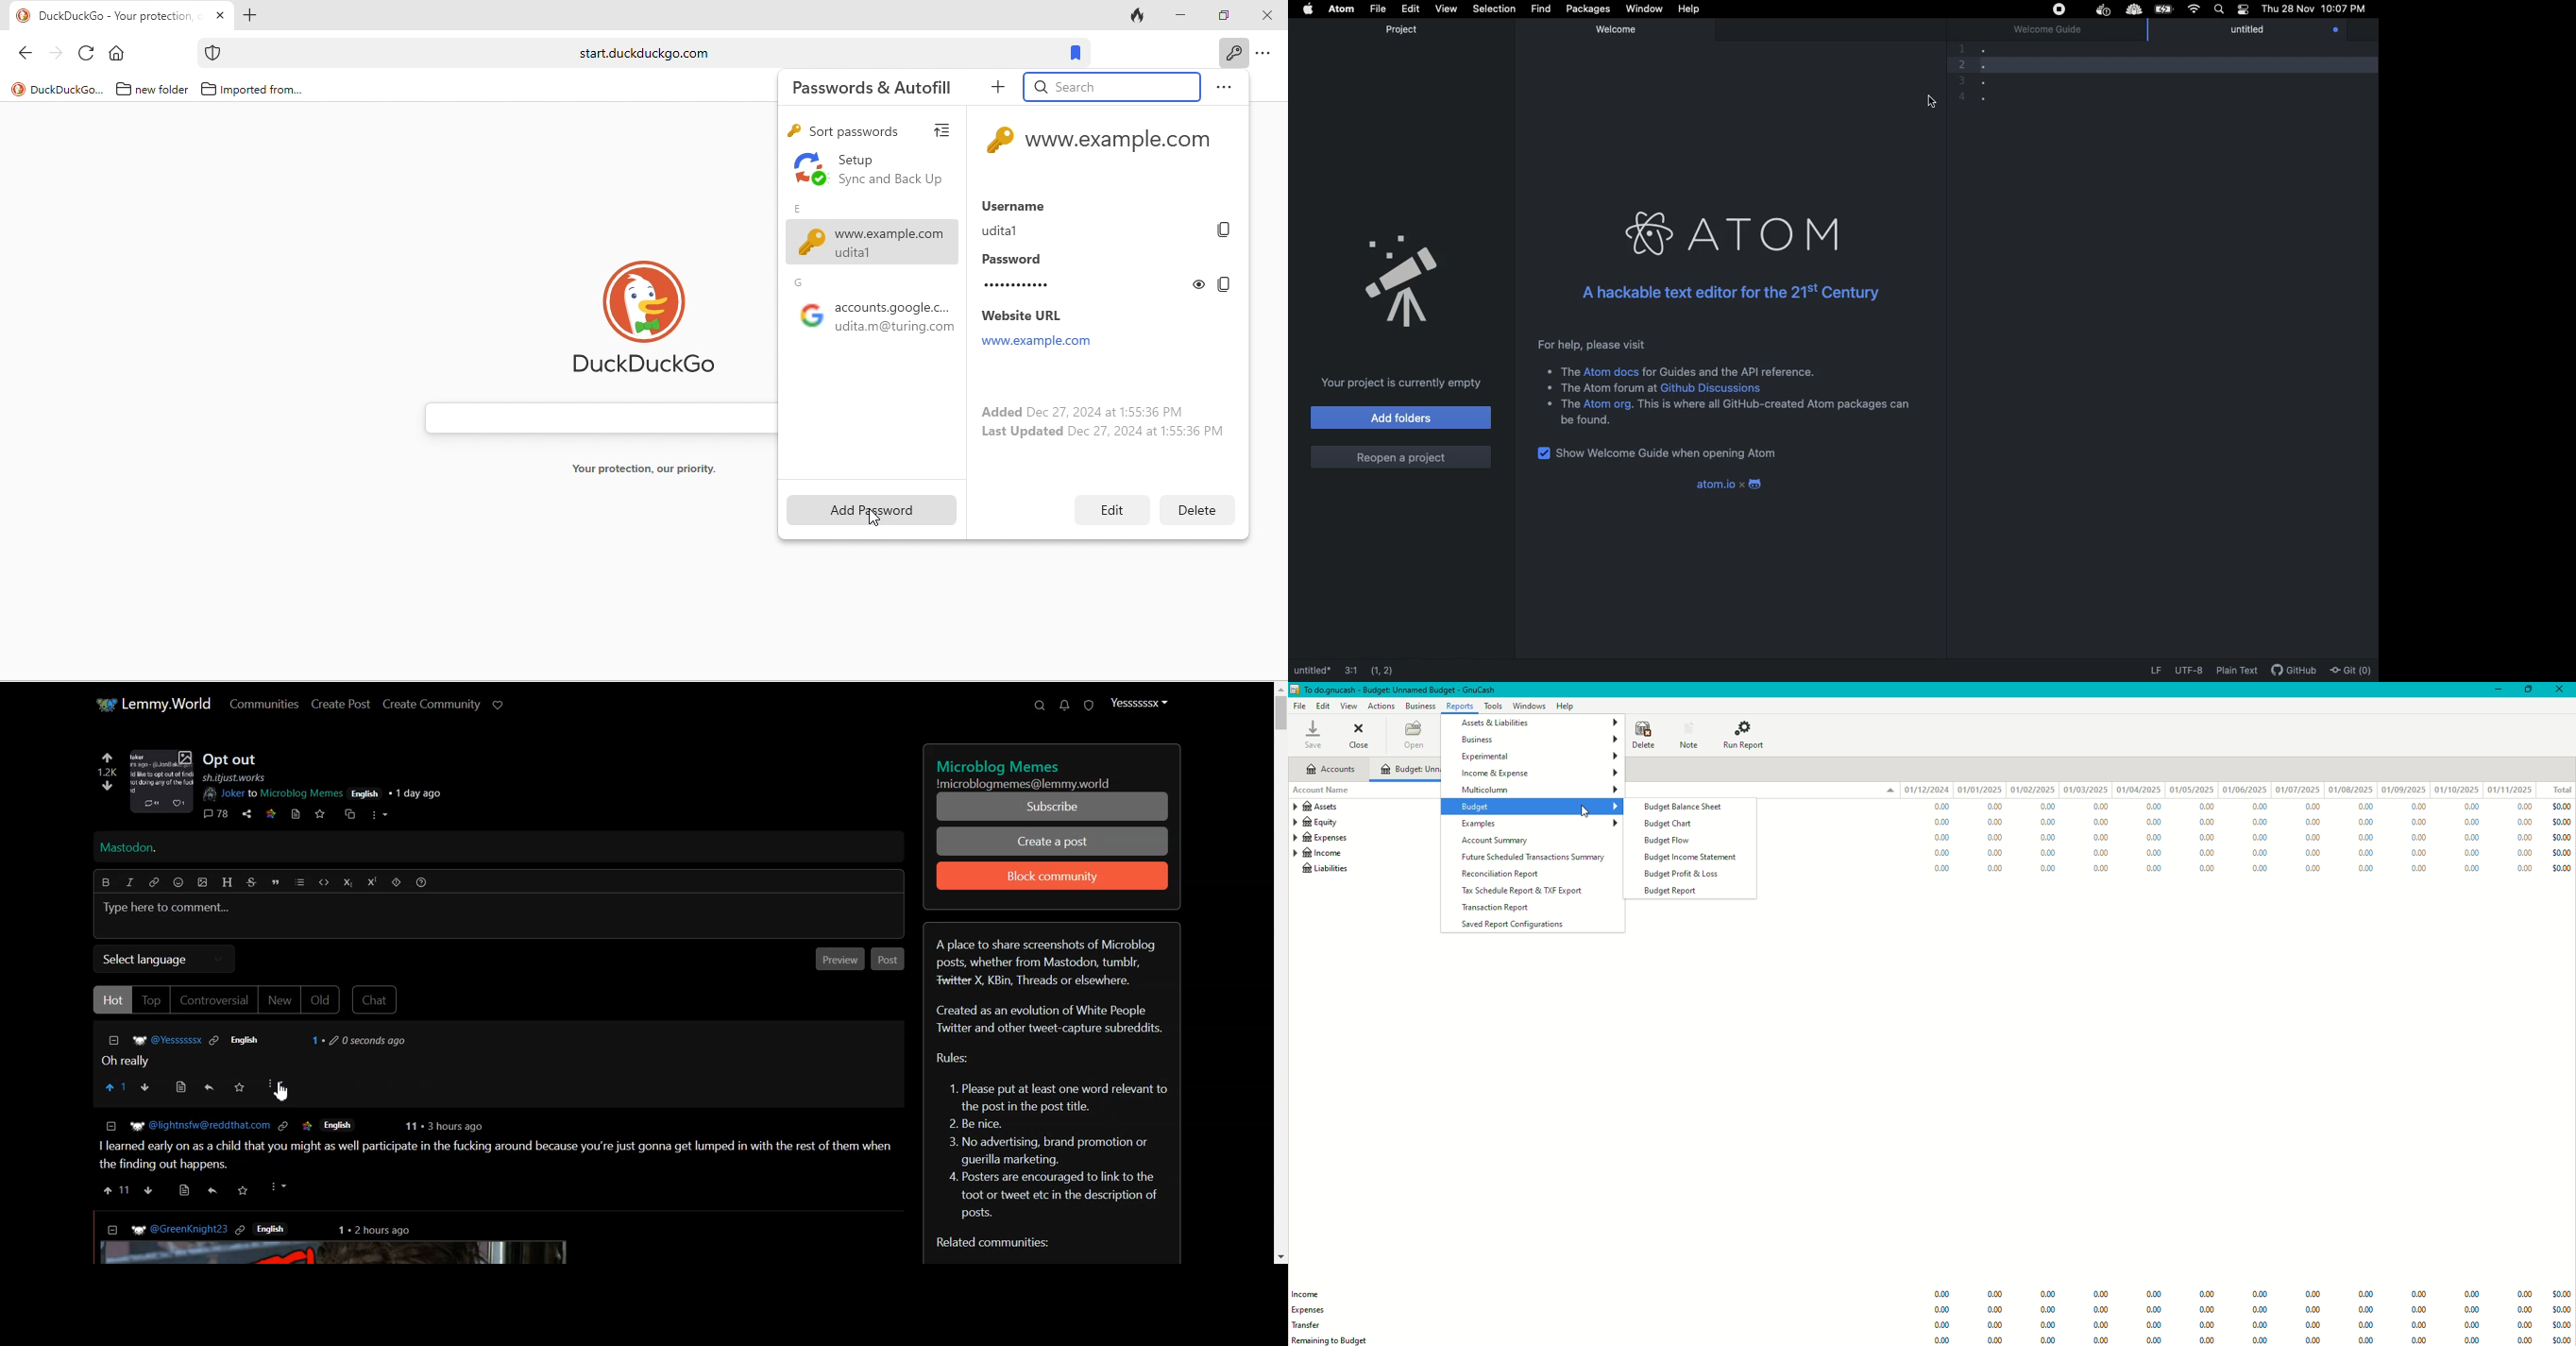 The image size is (2576, 1372). What do you see at coordinates (2101, 1326) in the screenshot?
I see `0.00` at bounding box center [2101, 1326].